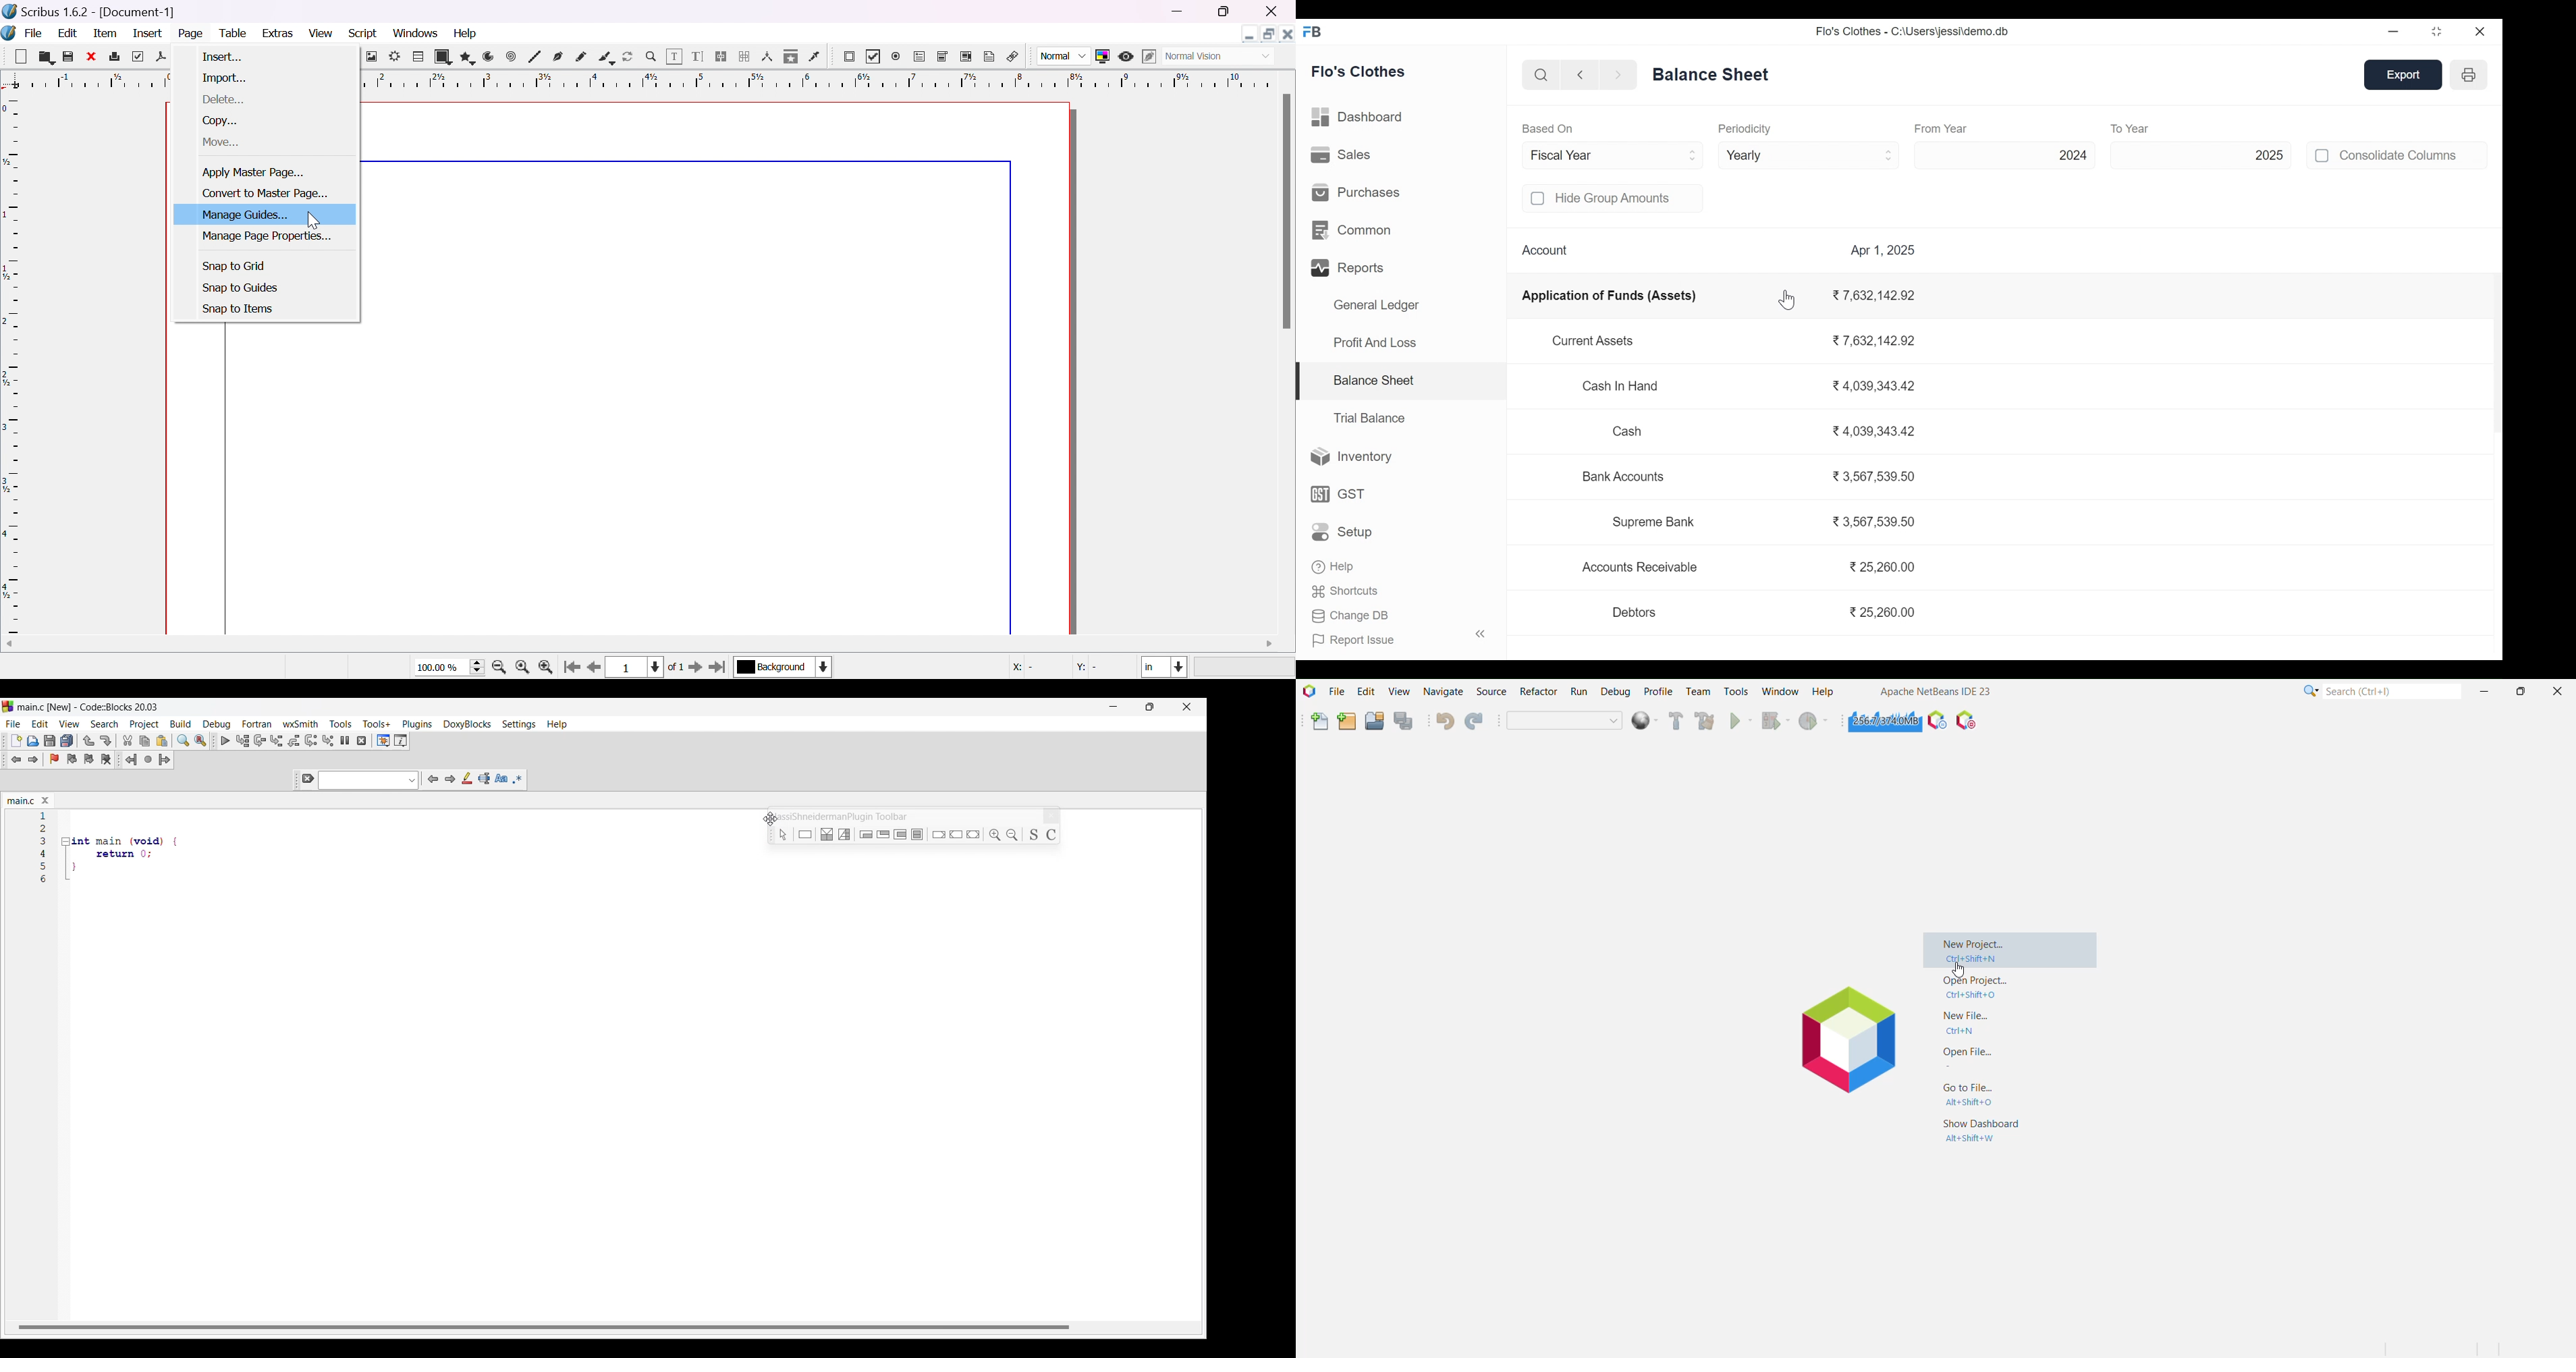 This screenshot has width=2576, height=1372. I want to click on ruler, so click(86, 78).